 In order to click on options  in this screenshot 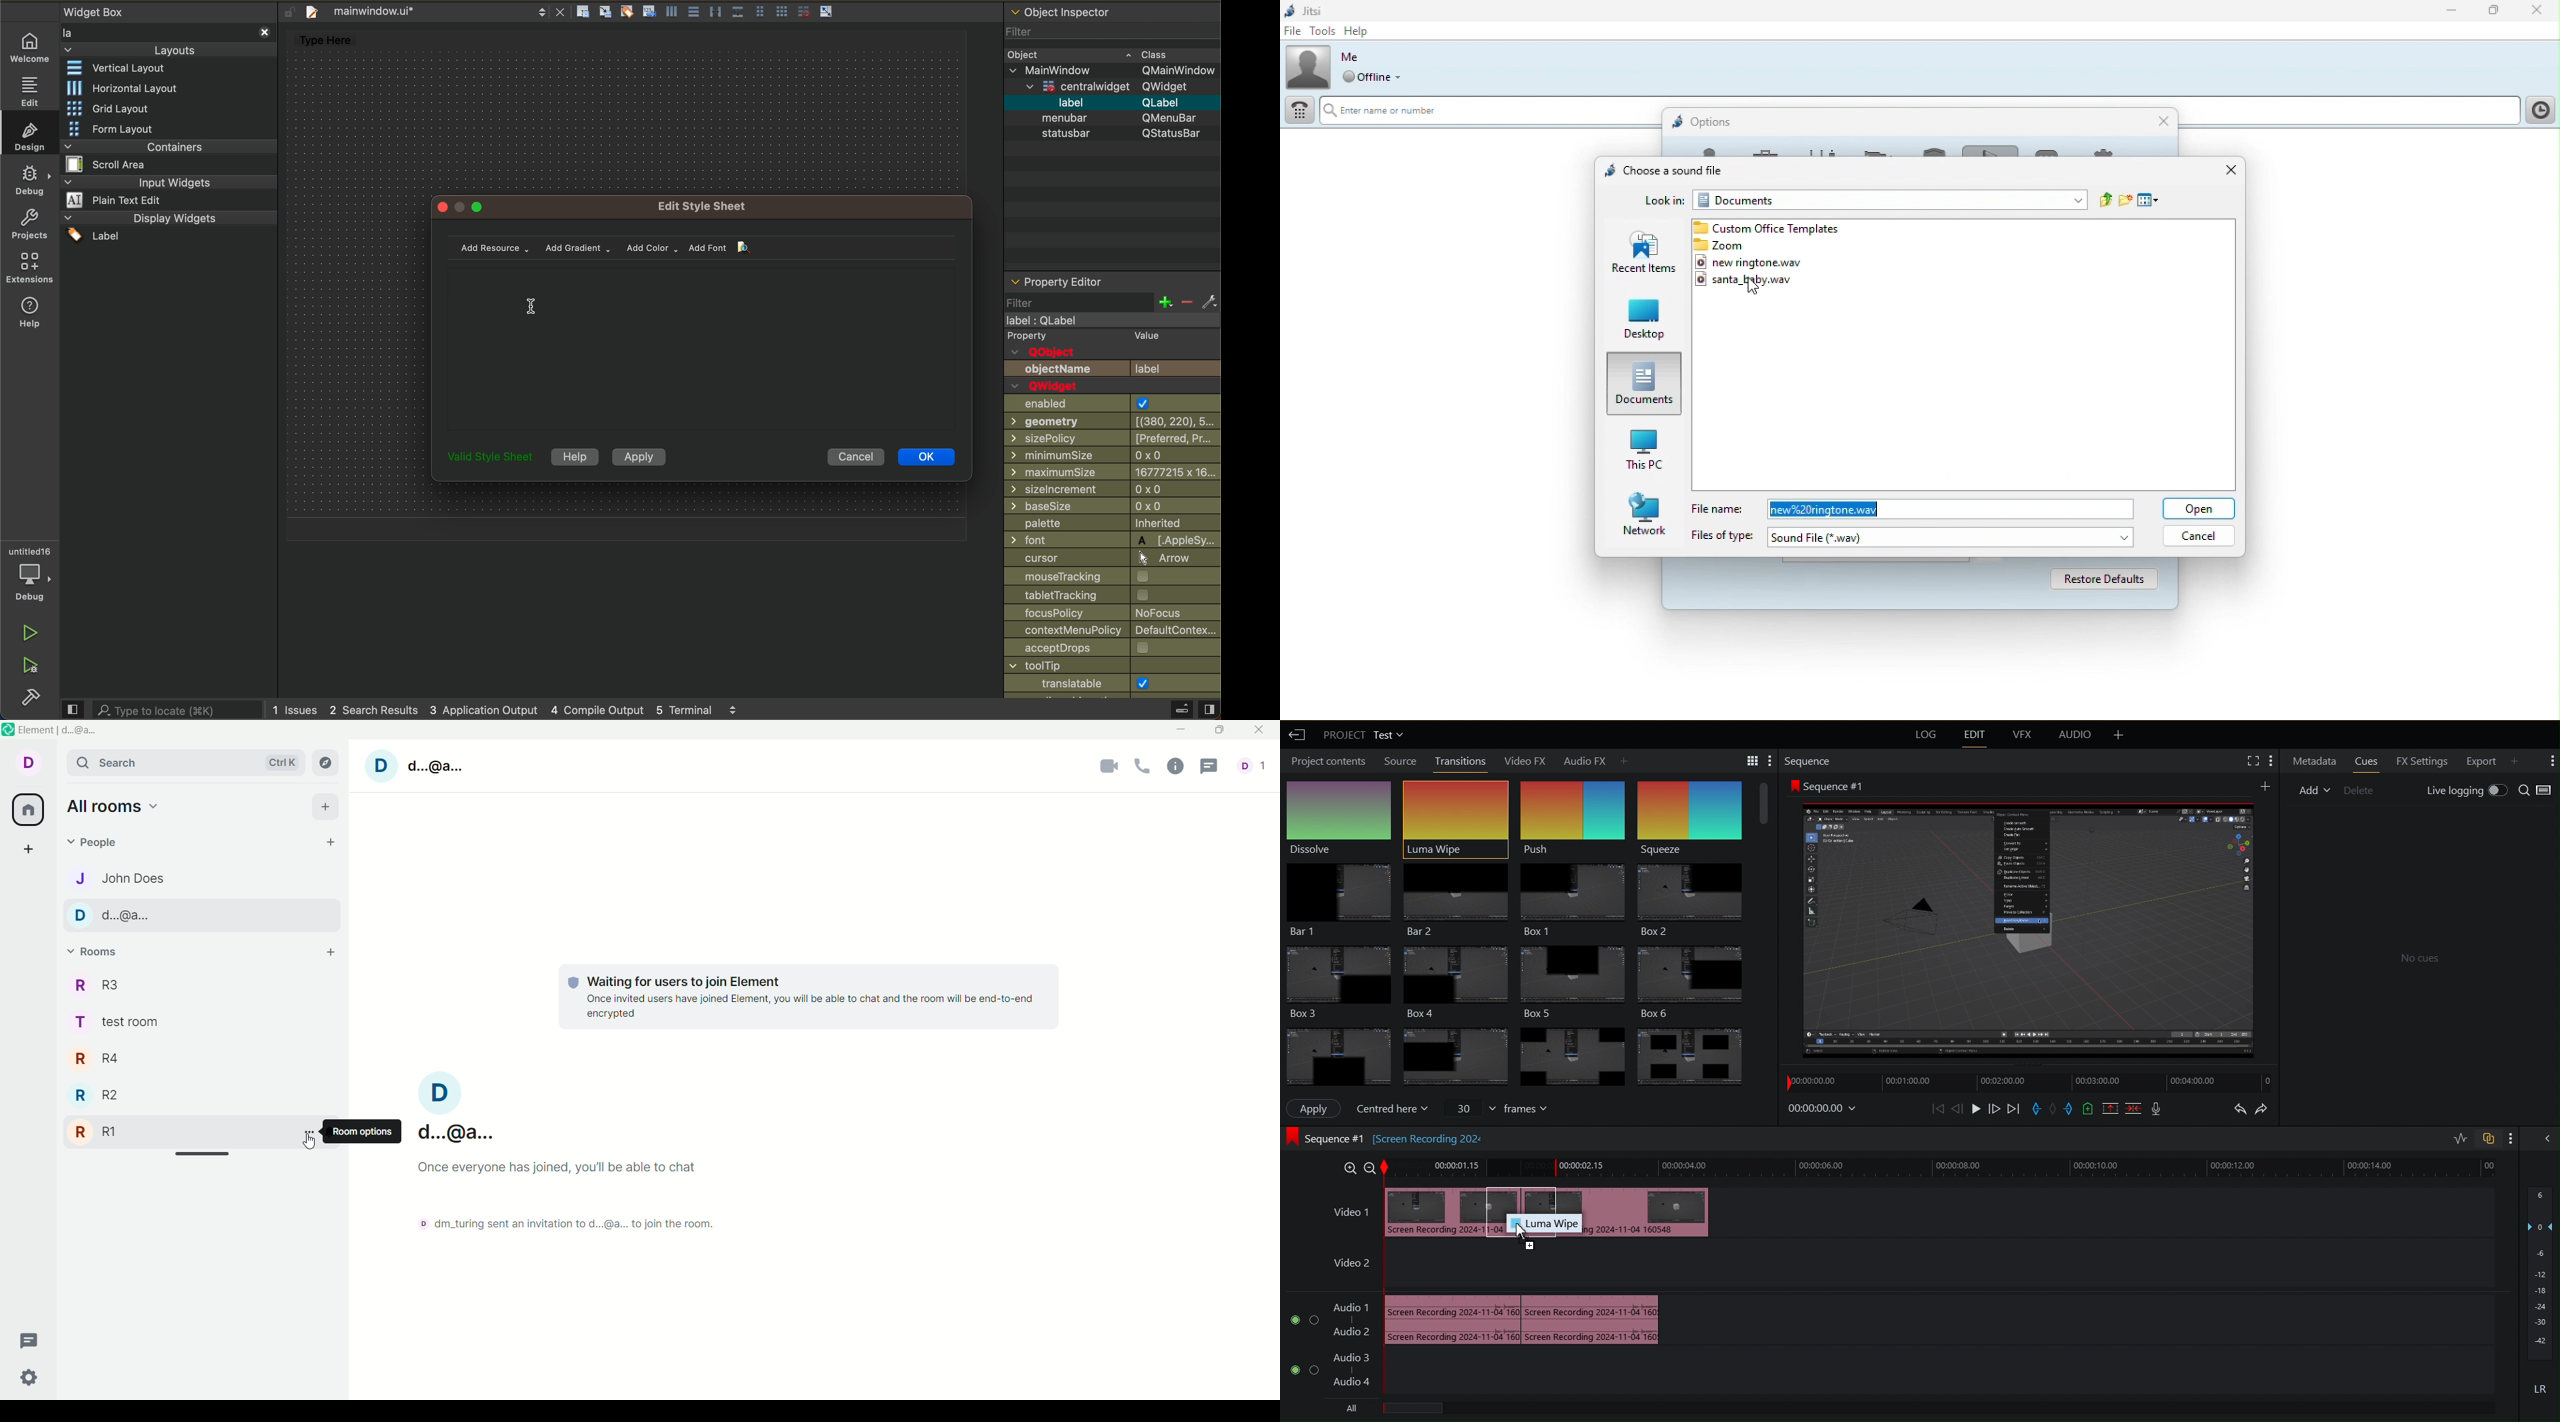, I will do `click(1708, 120)`.